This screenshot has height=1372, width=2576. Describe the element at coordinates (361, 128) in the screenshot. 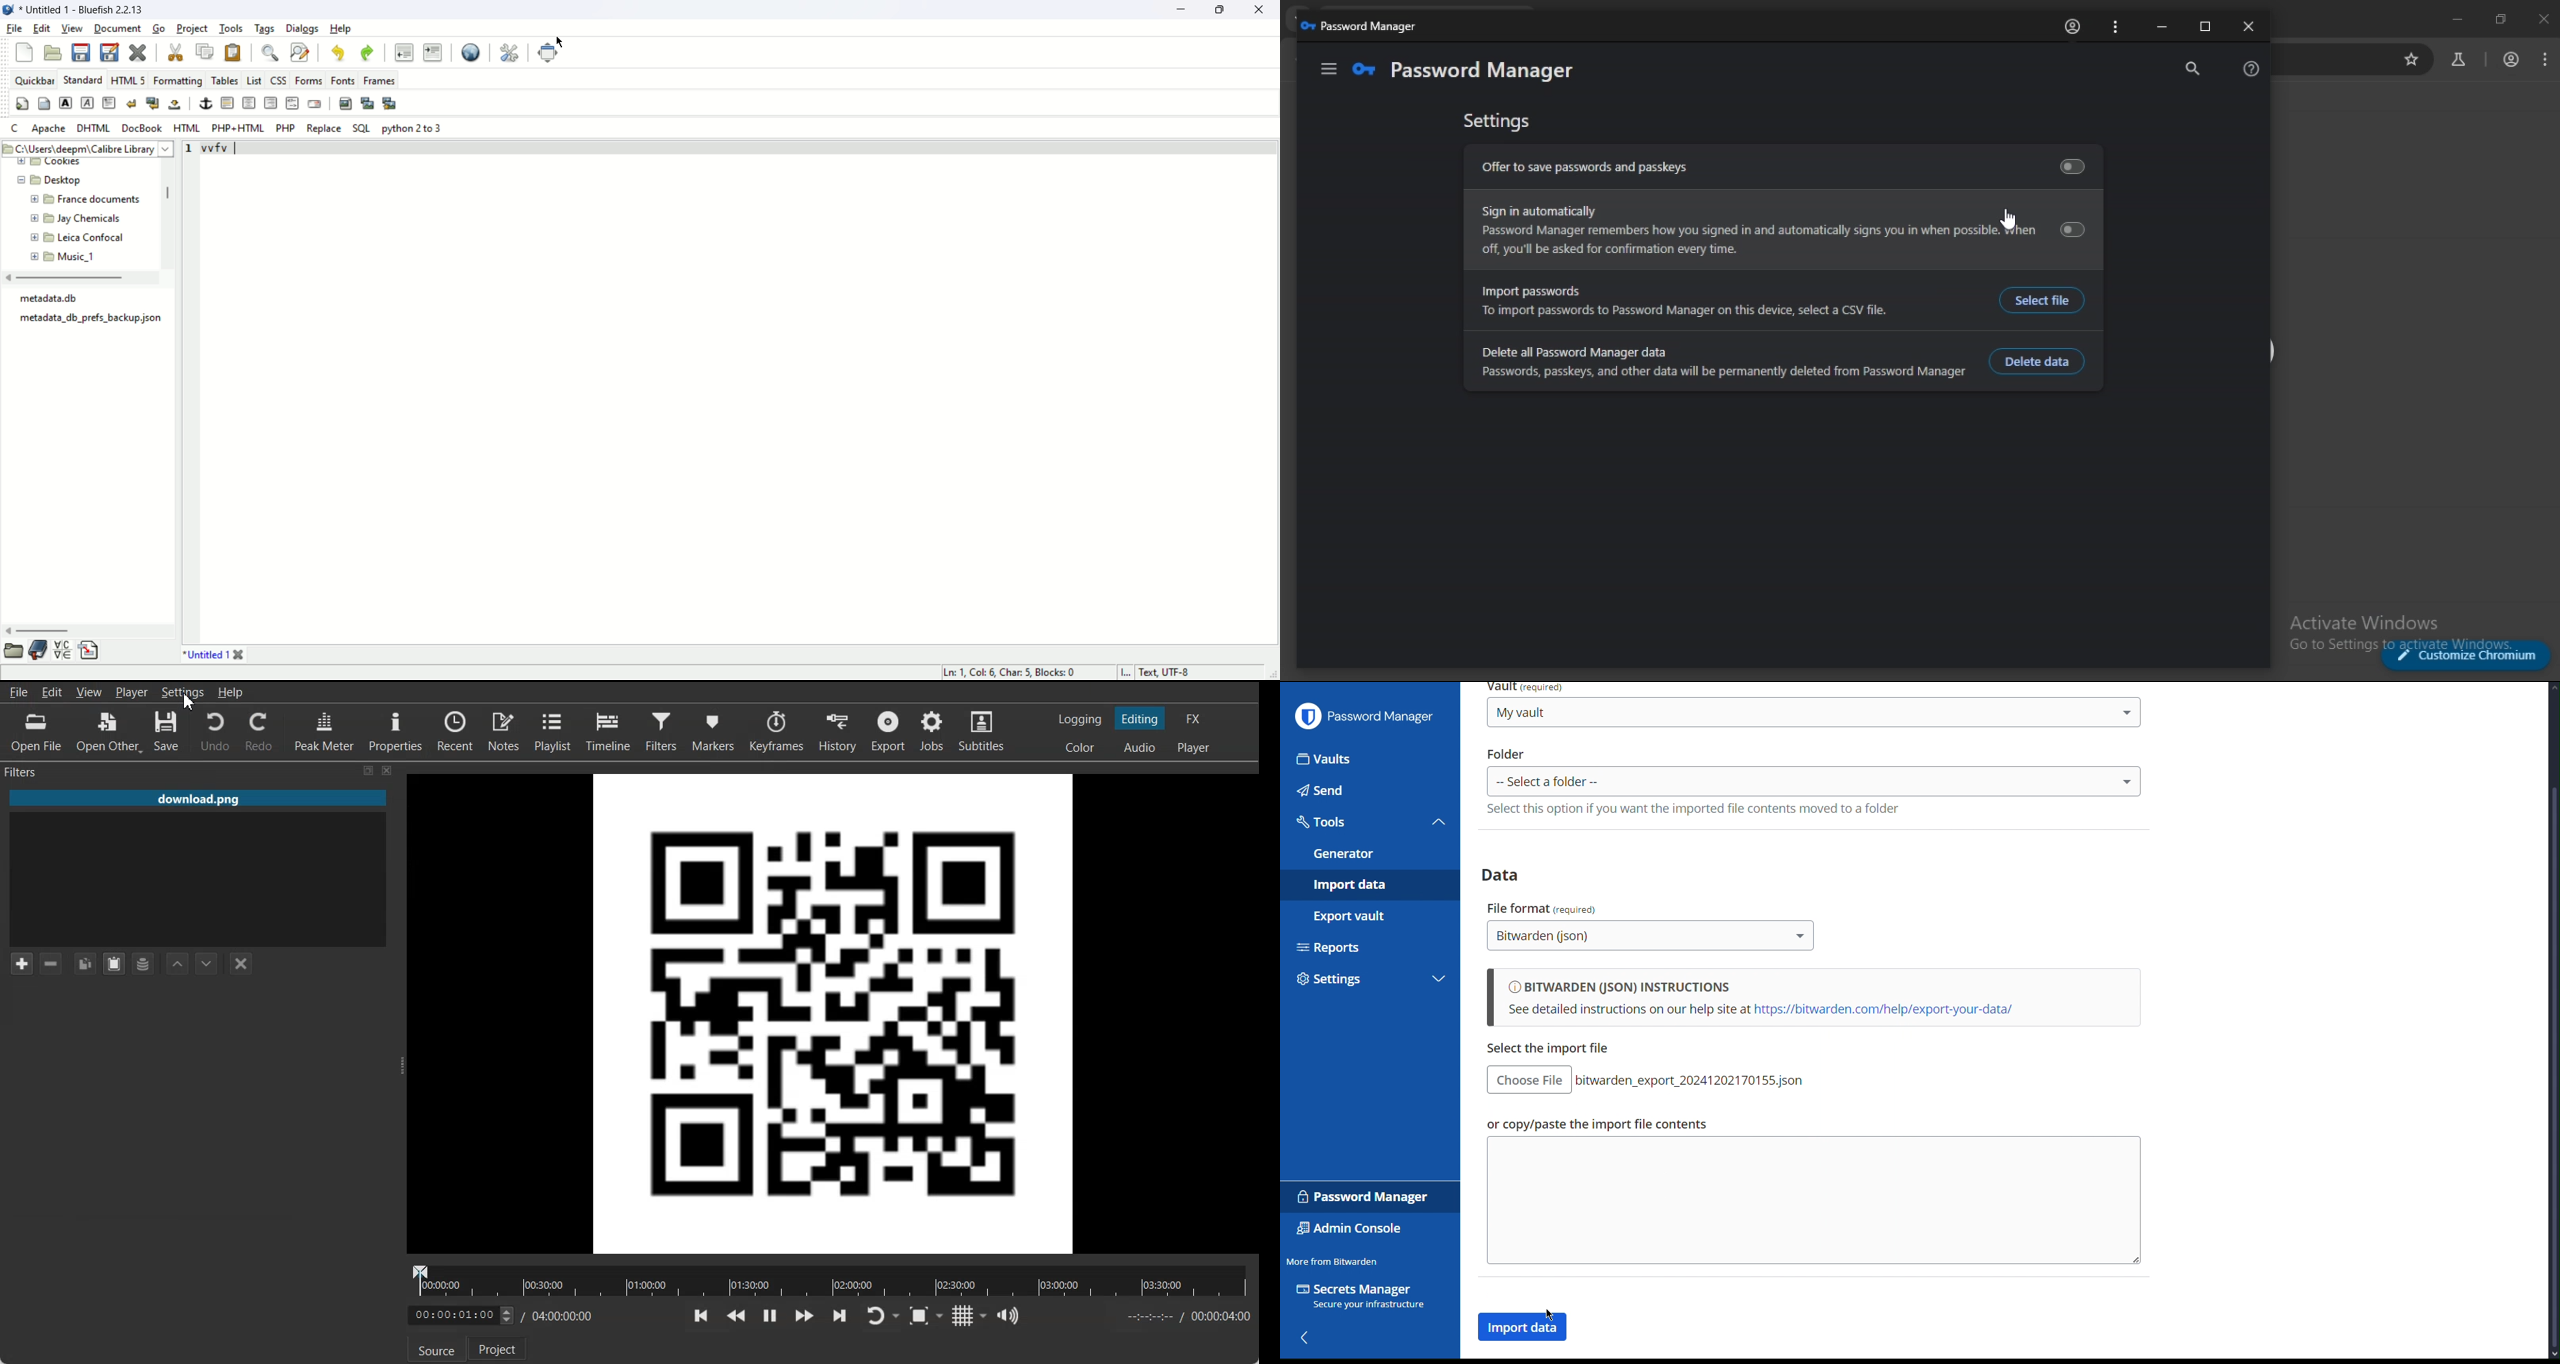

I see `SQL` at that location.